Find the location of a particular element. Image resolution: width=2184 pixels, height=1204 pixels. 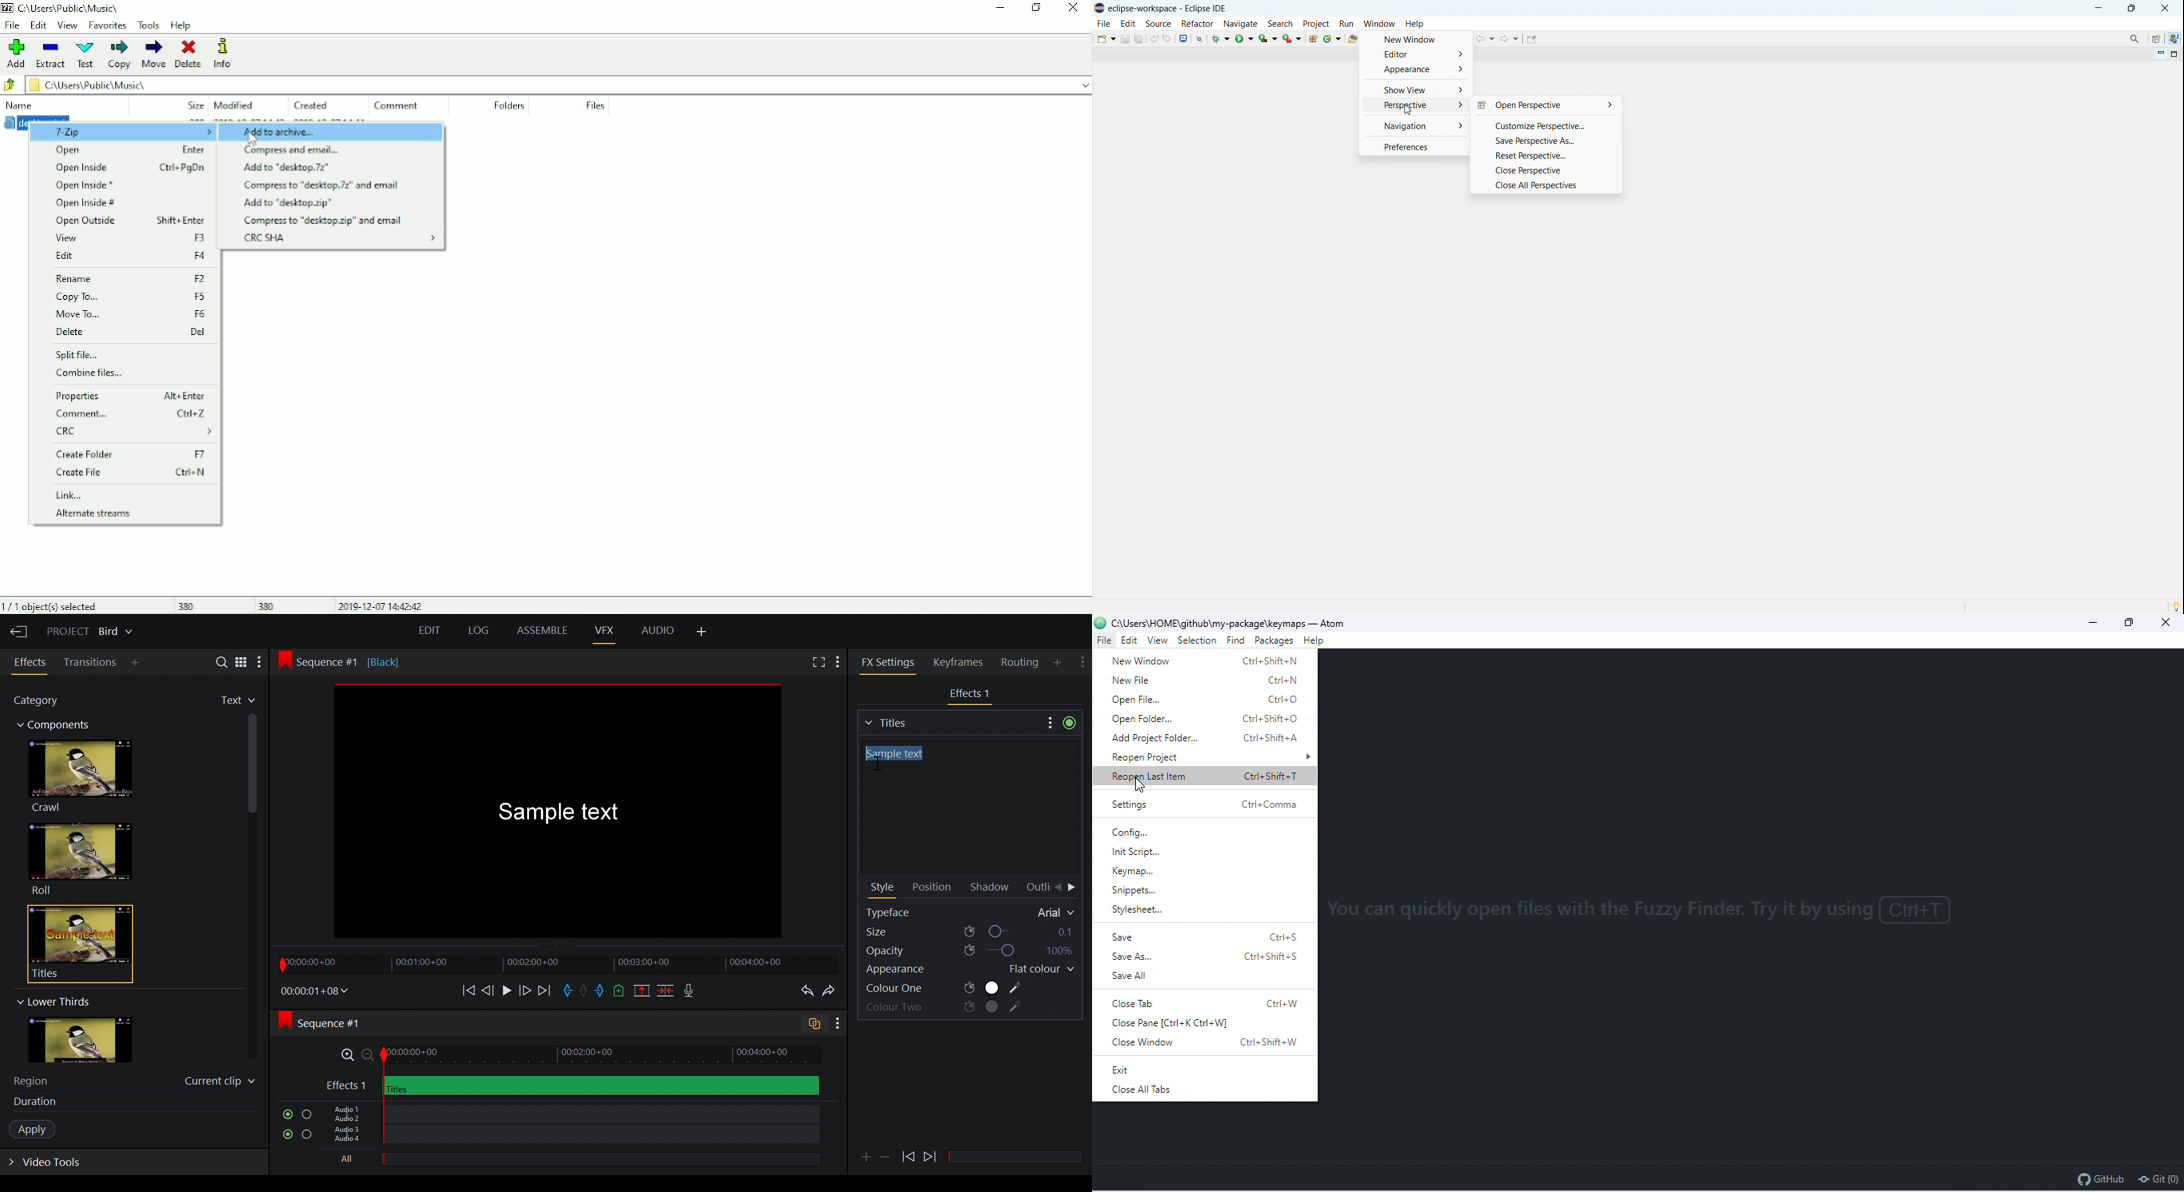

Add to "desktop.7z" is located at coordinates (290, 167).